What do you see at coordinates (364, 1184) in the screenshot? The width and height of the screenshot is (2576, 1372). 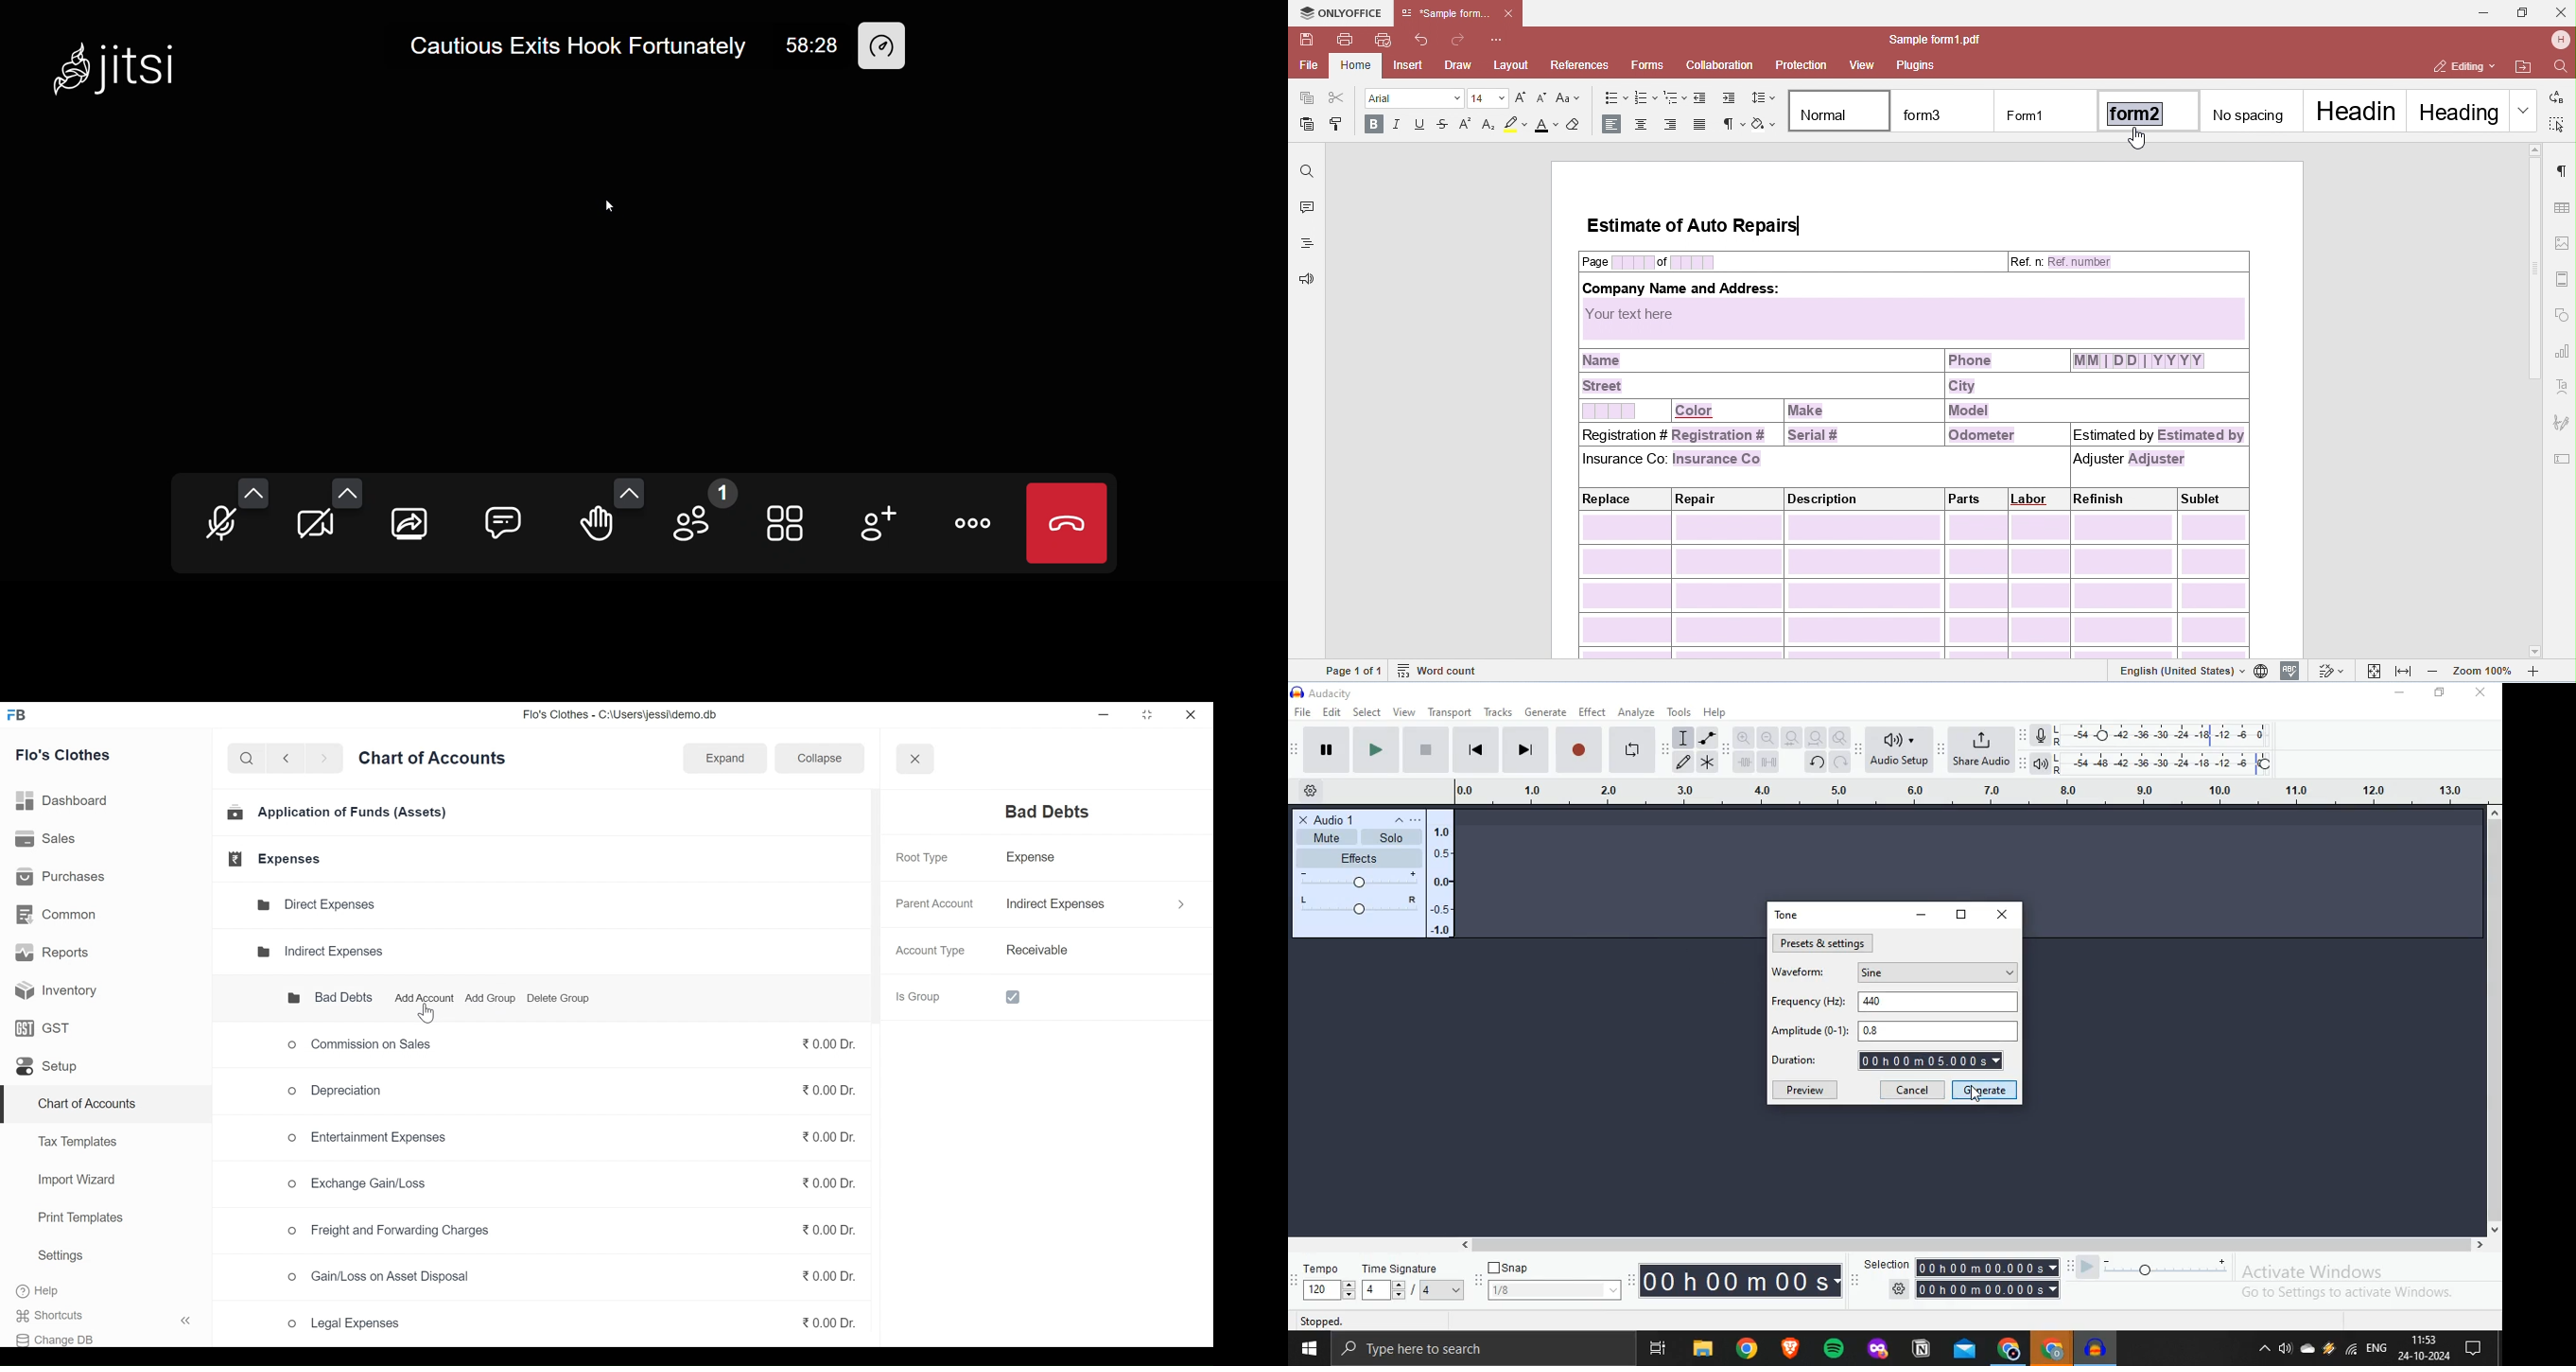 I see `Exchange Gain/Loss` at bounding box center [364, 1184].